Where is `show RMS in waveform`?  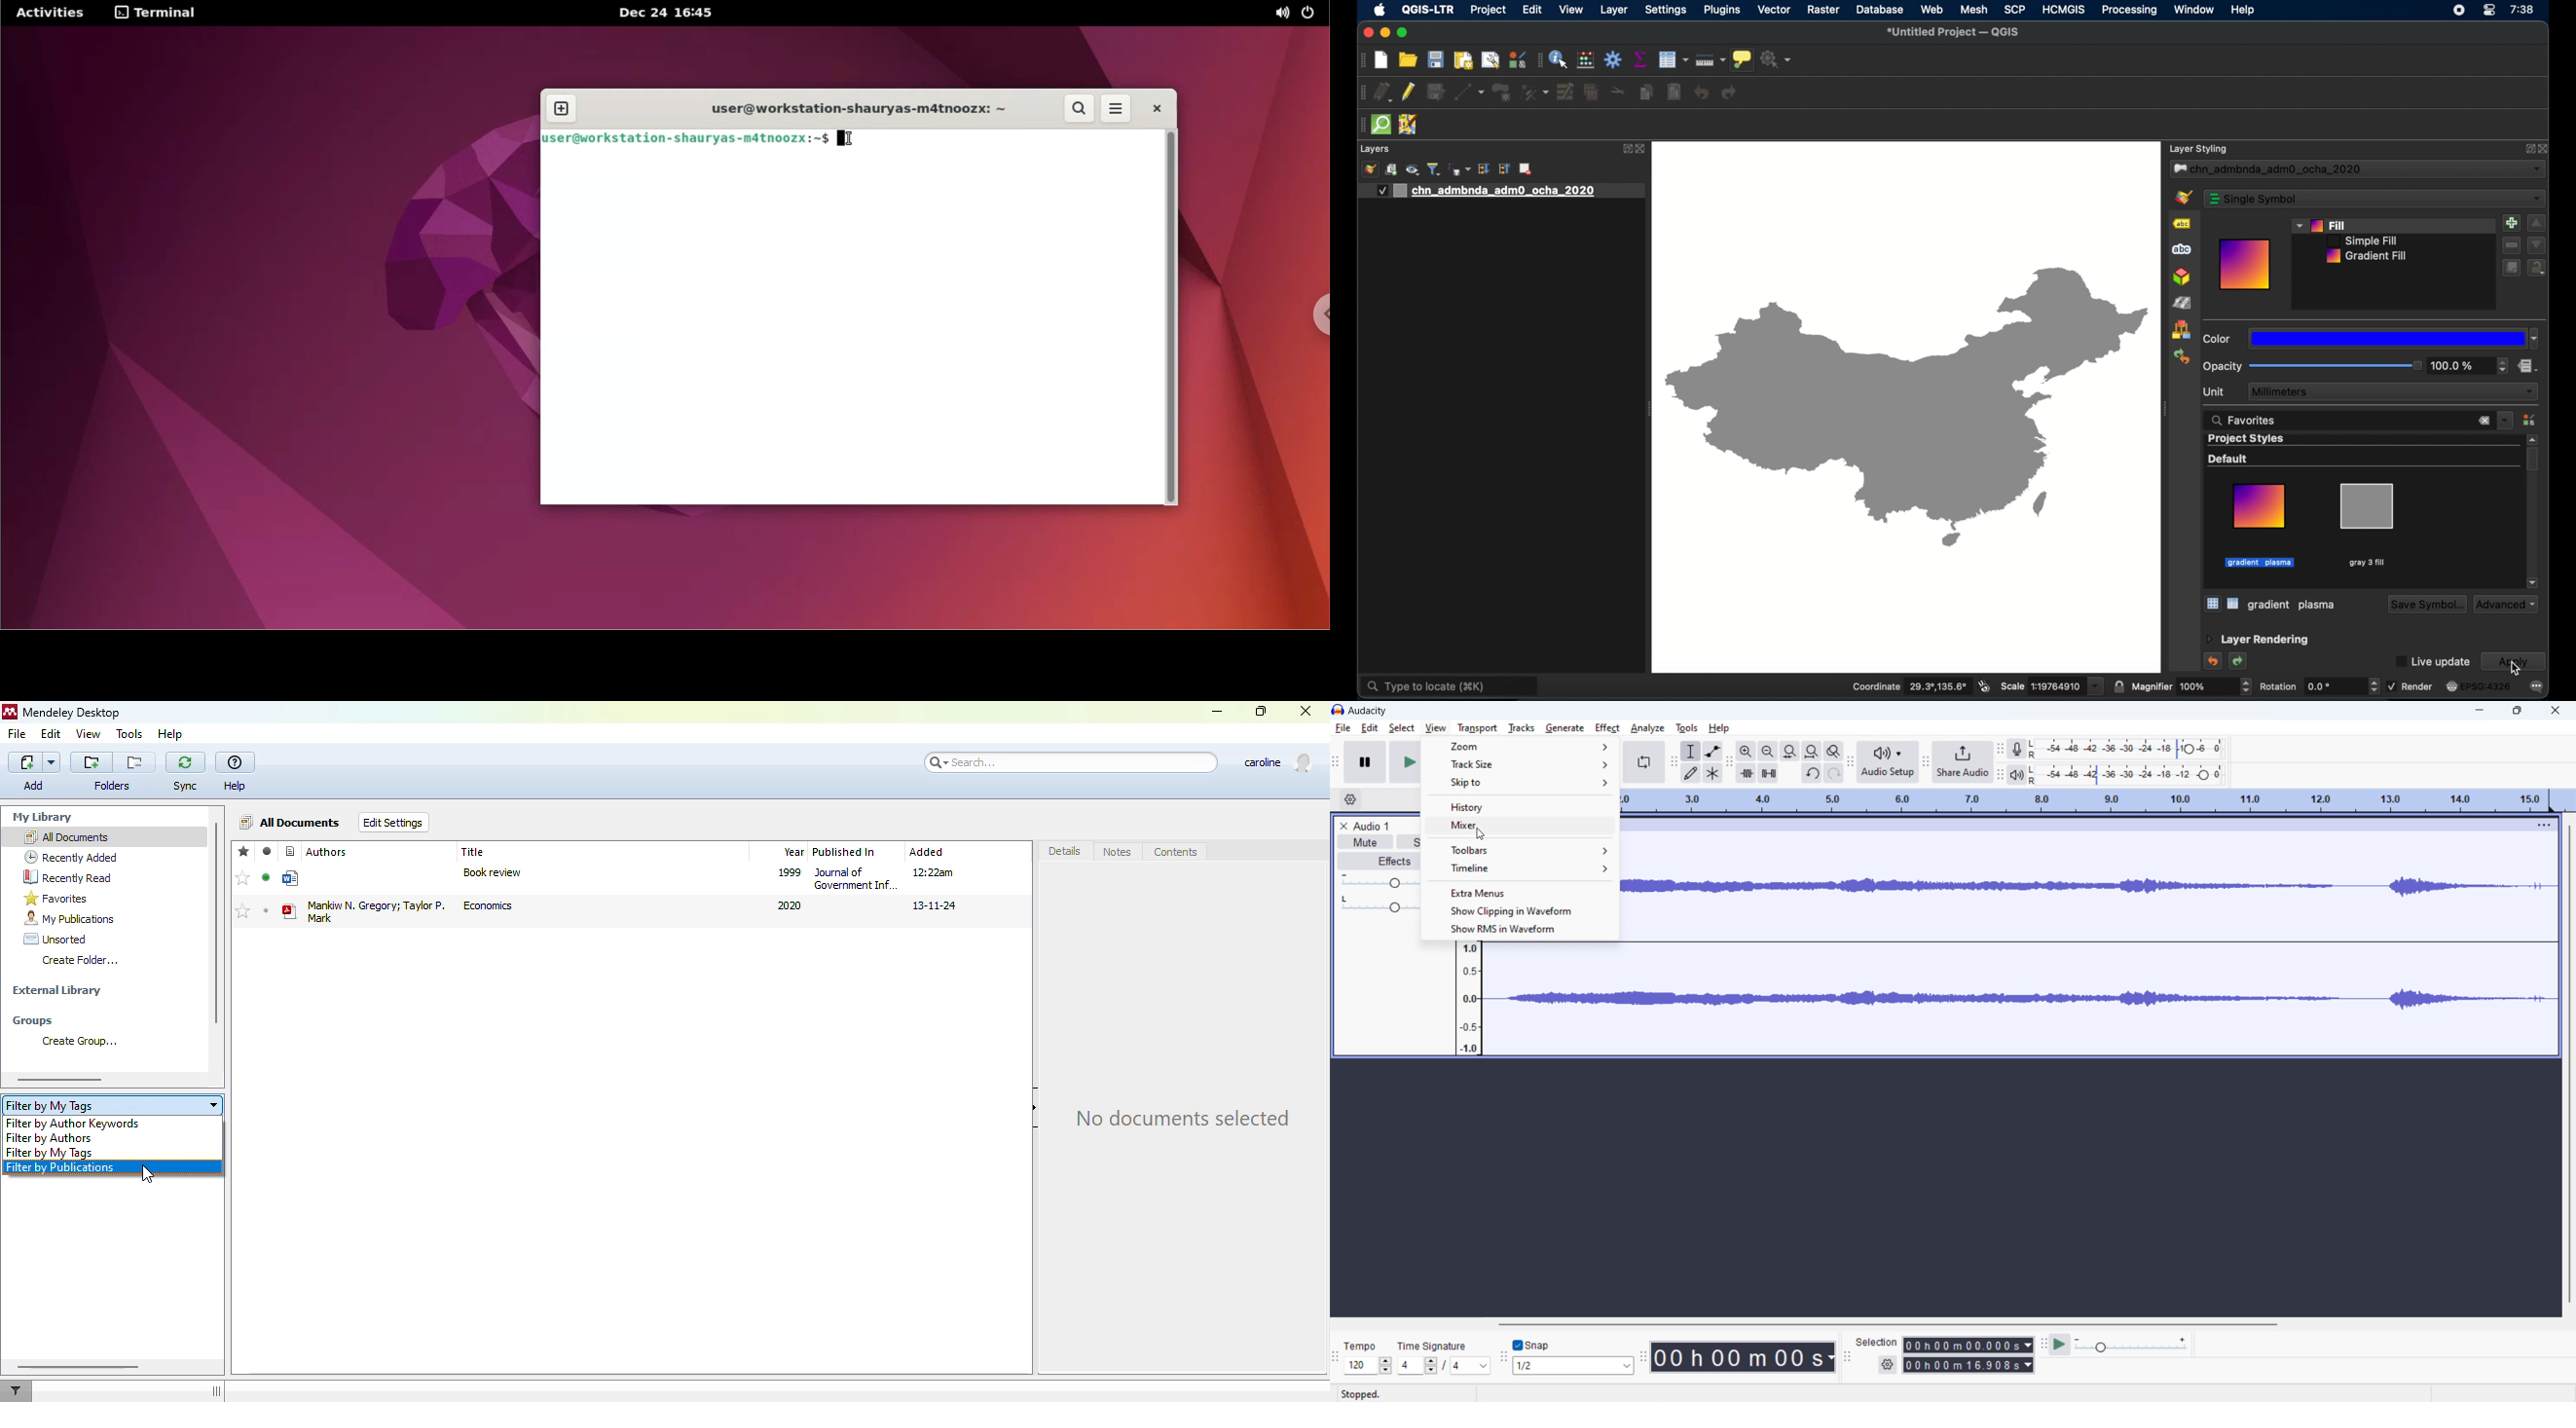 show RMS in waveform is located at coordinates (1519, 929).